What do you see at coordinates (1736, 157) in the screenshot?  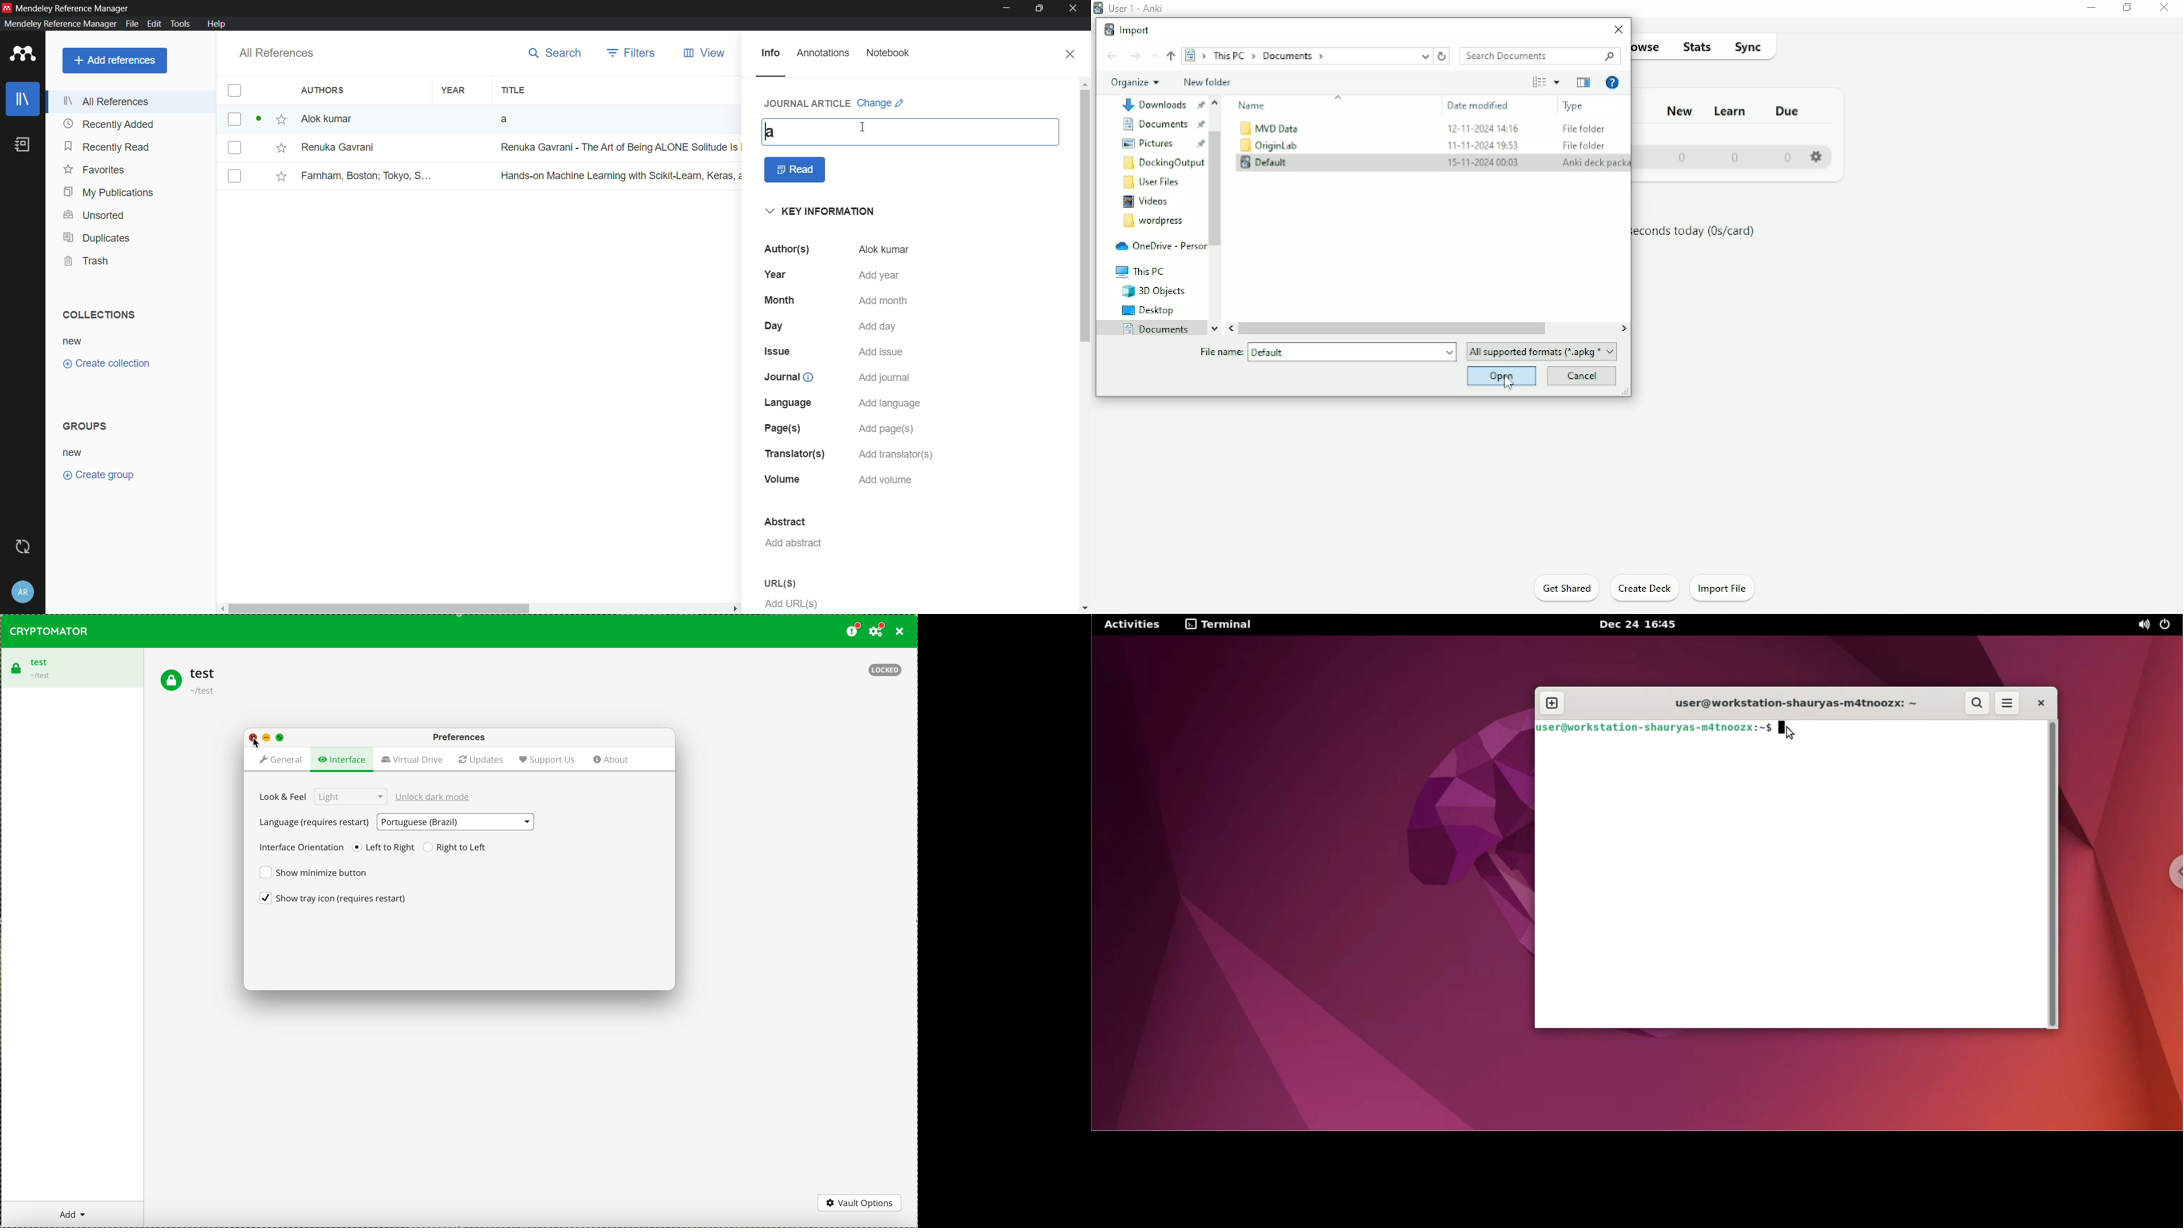 I see `0` at bounding box center [1736, 157].